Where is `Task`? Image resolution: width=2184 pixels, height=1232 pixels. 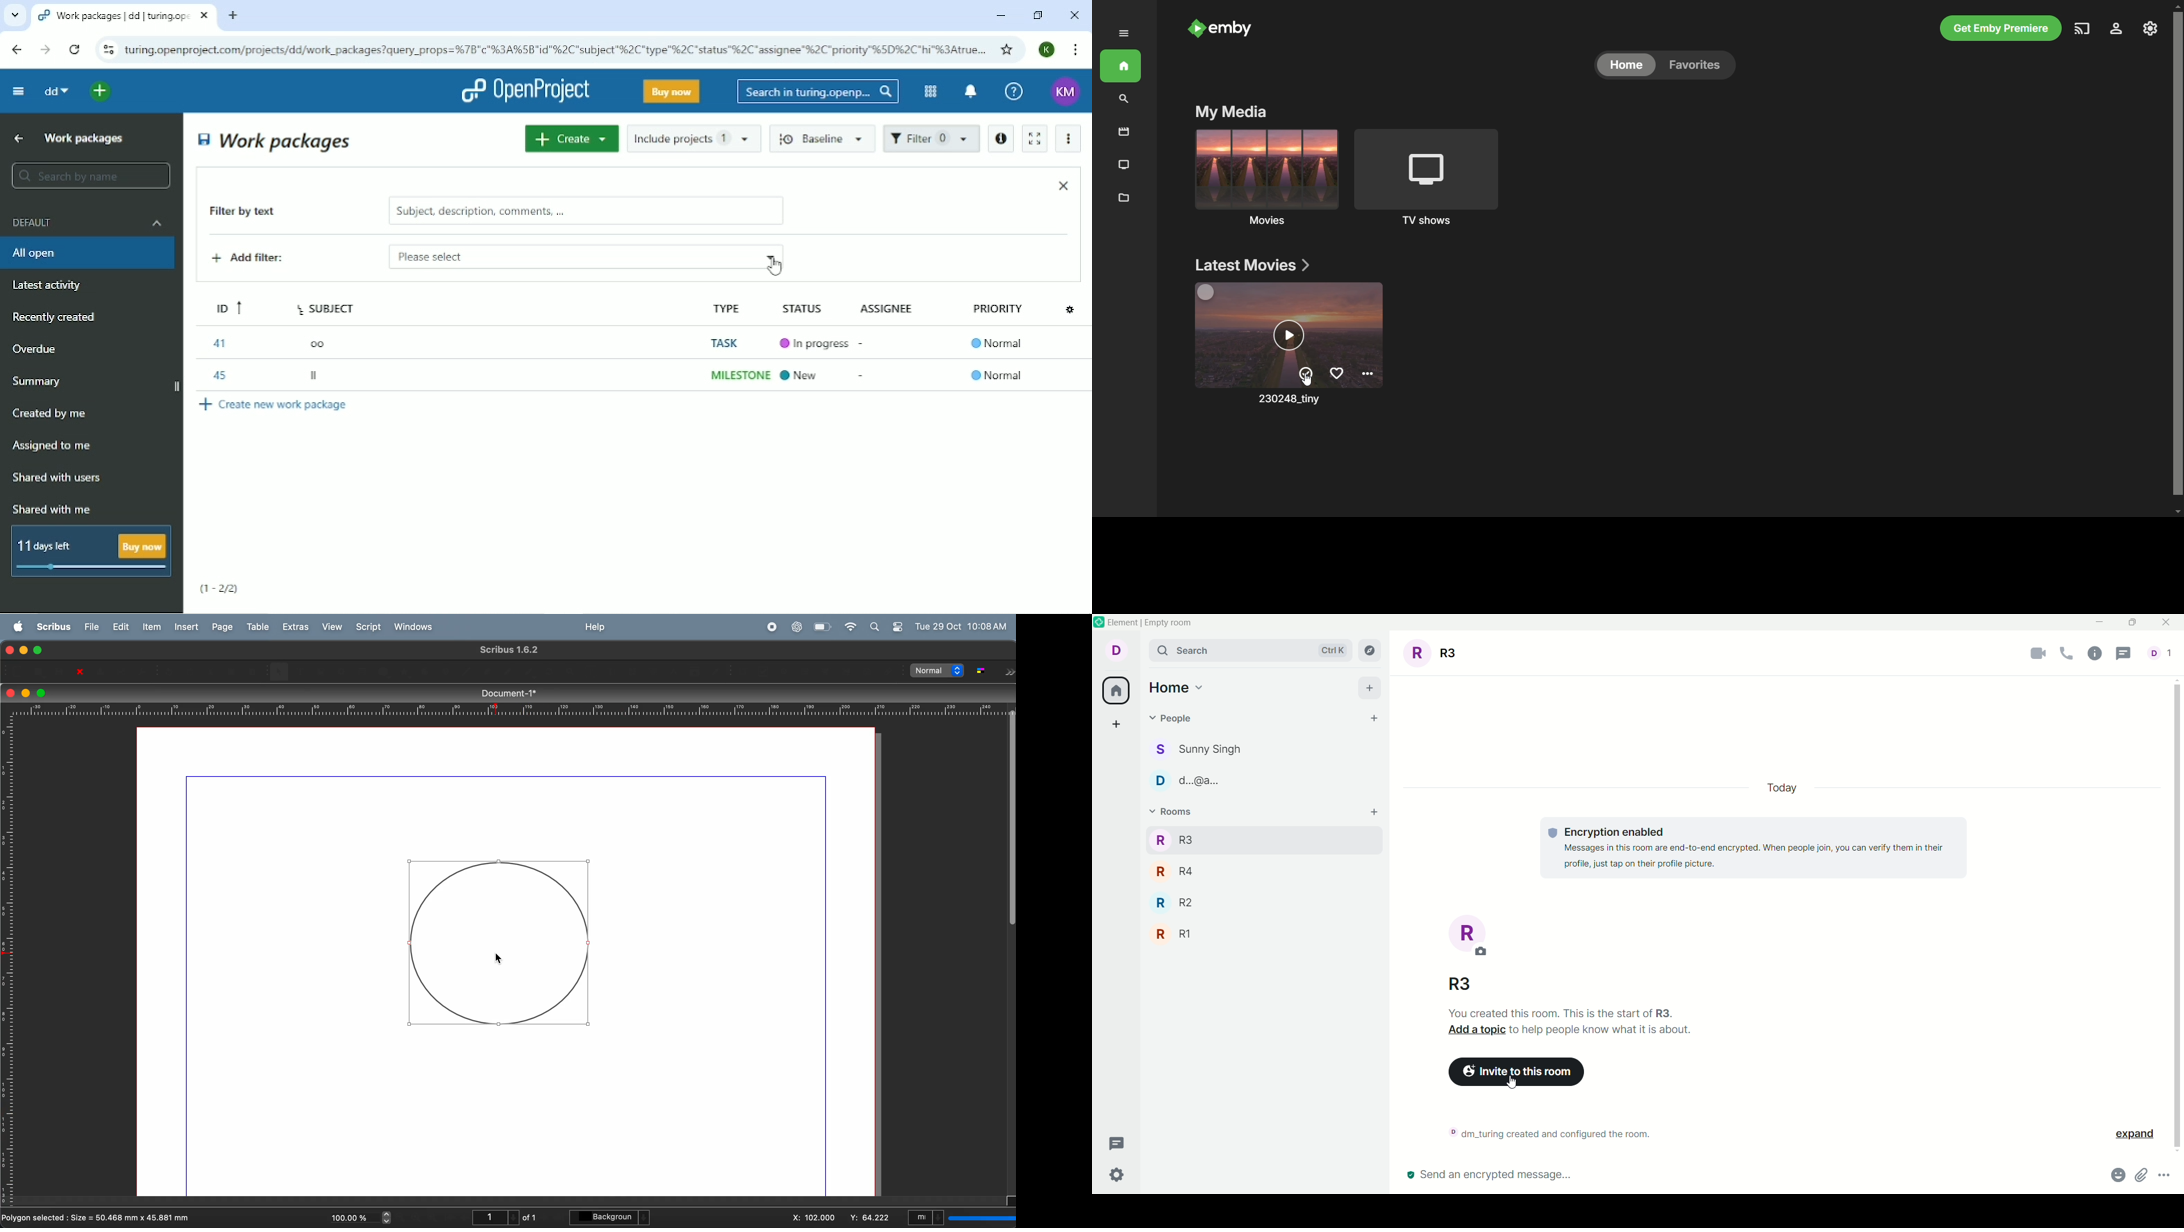 Task is located at coordinates (725, 343).